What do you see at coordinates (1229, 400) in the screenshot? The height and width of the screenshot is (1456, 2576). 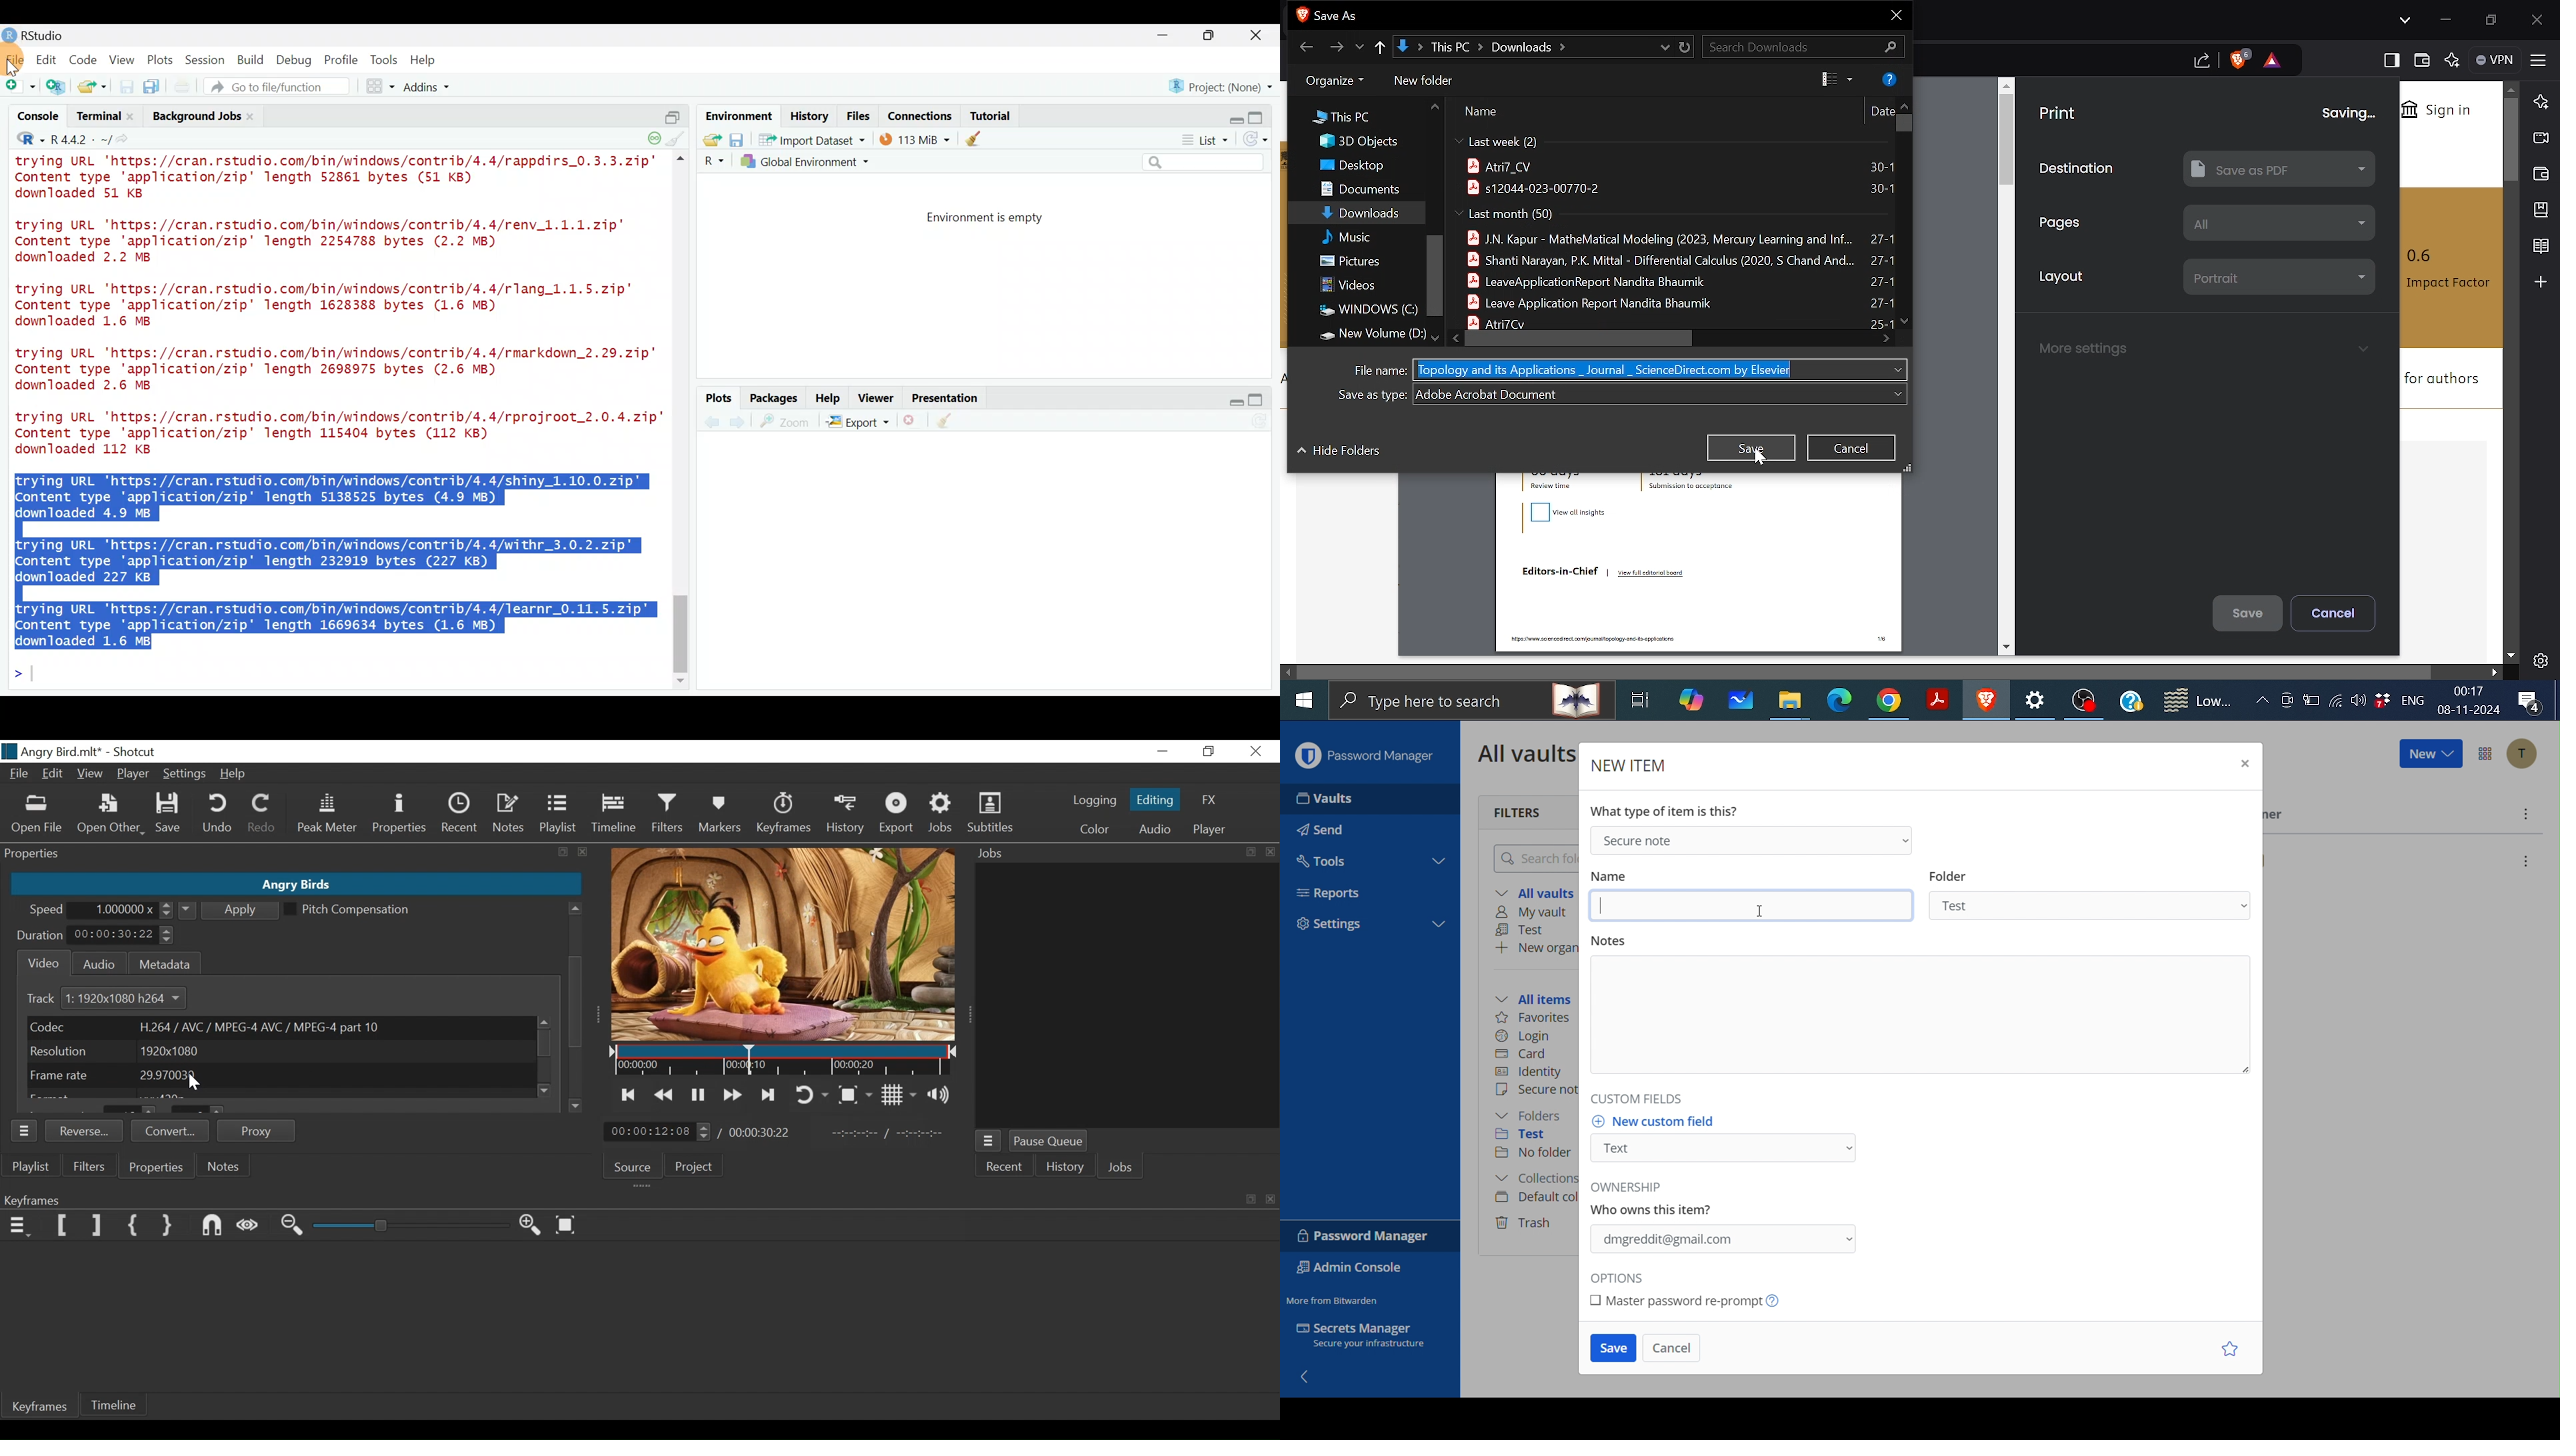 I see `Restore down` at bounding box center [1229, 400].